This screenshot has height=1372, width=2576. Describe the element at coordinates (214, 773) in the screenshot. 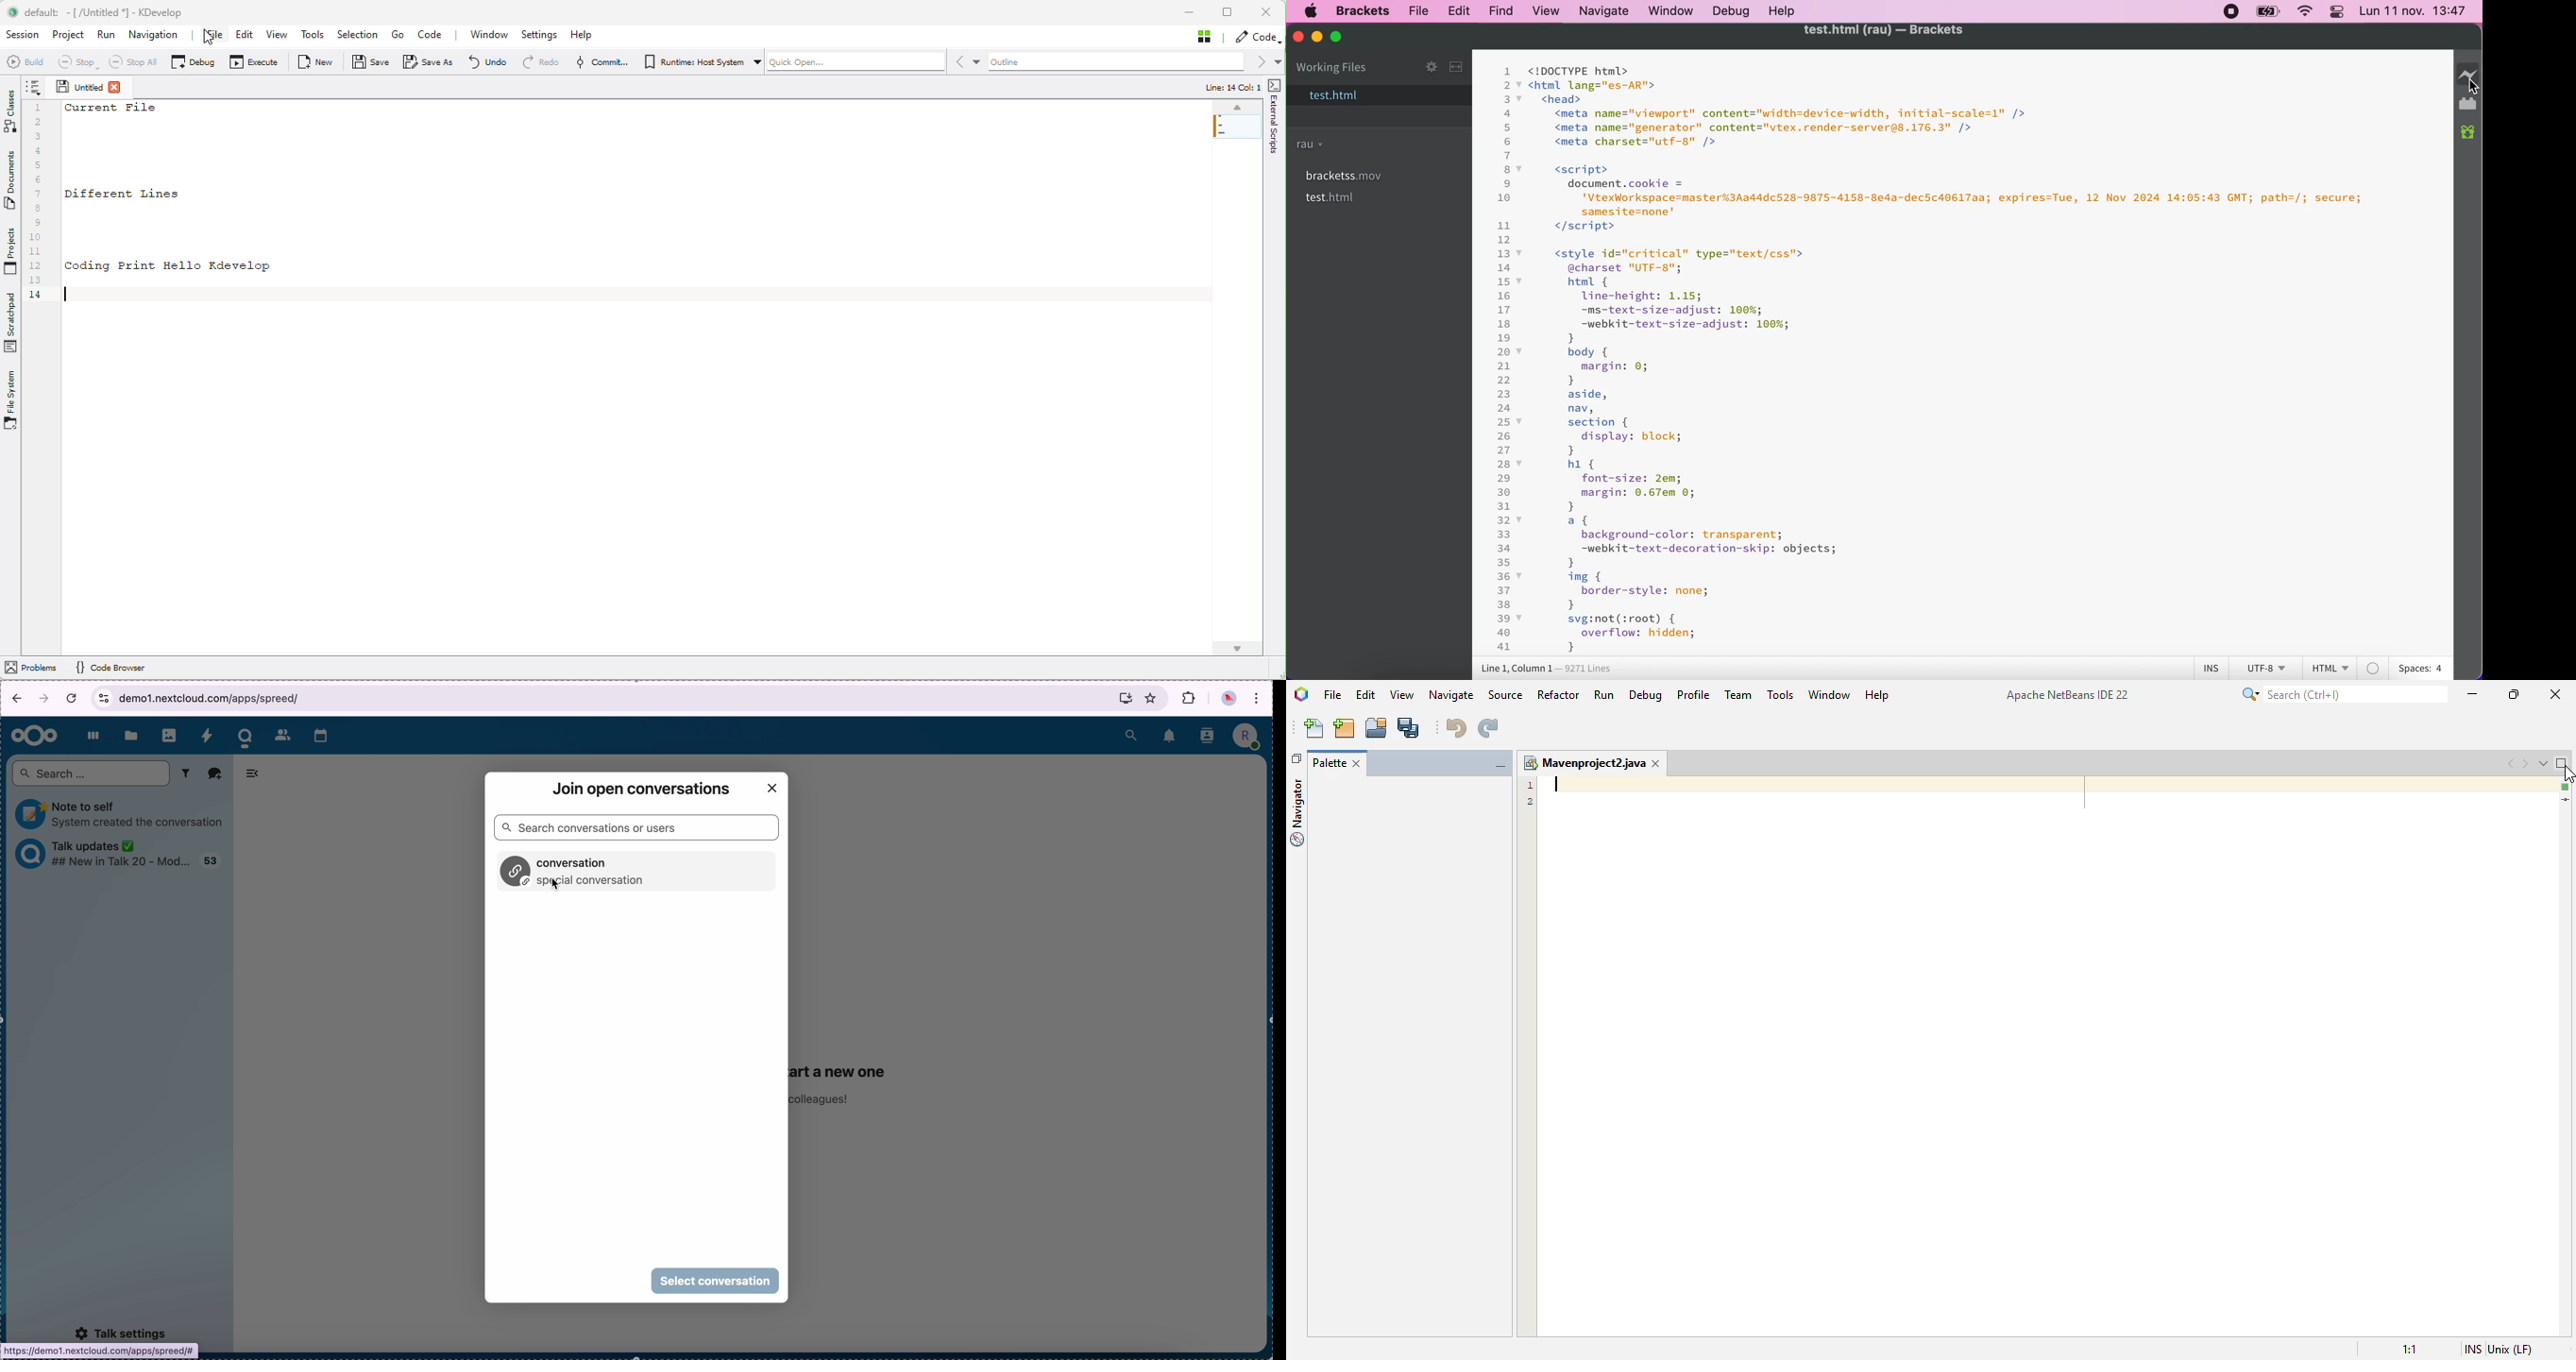

I see `add` at that location.